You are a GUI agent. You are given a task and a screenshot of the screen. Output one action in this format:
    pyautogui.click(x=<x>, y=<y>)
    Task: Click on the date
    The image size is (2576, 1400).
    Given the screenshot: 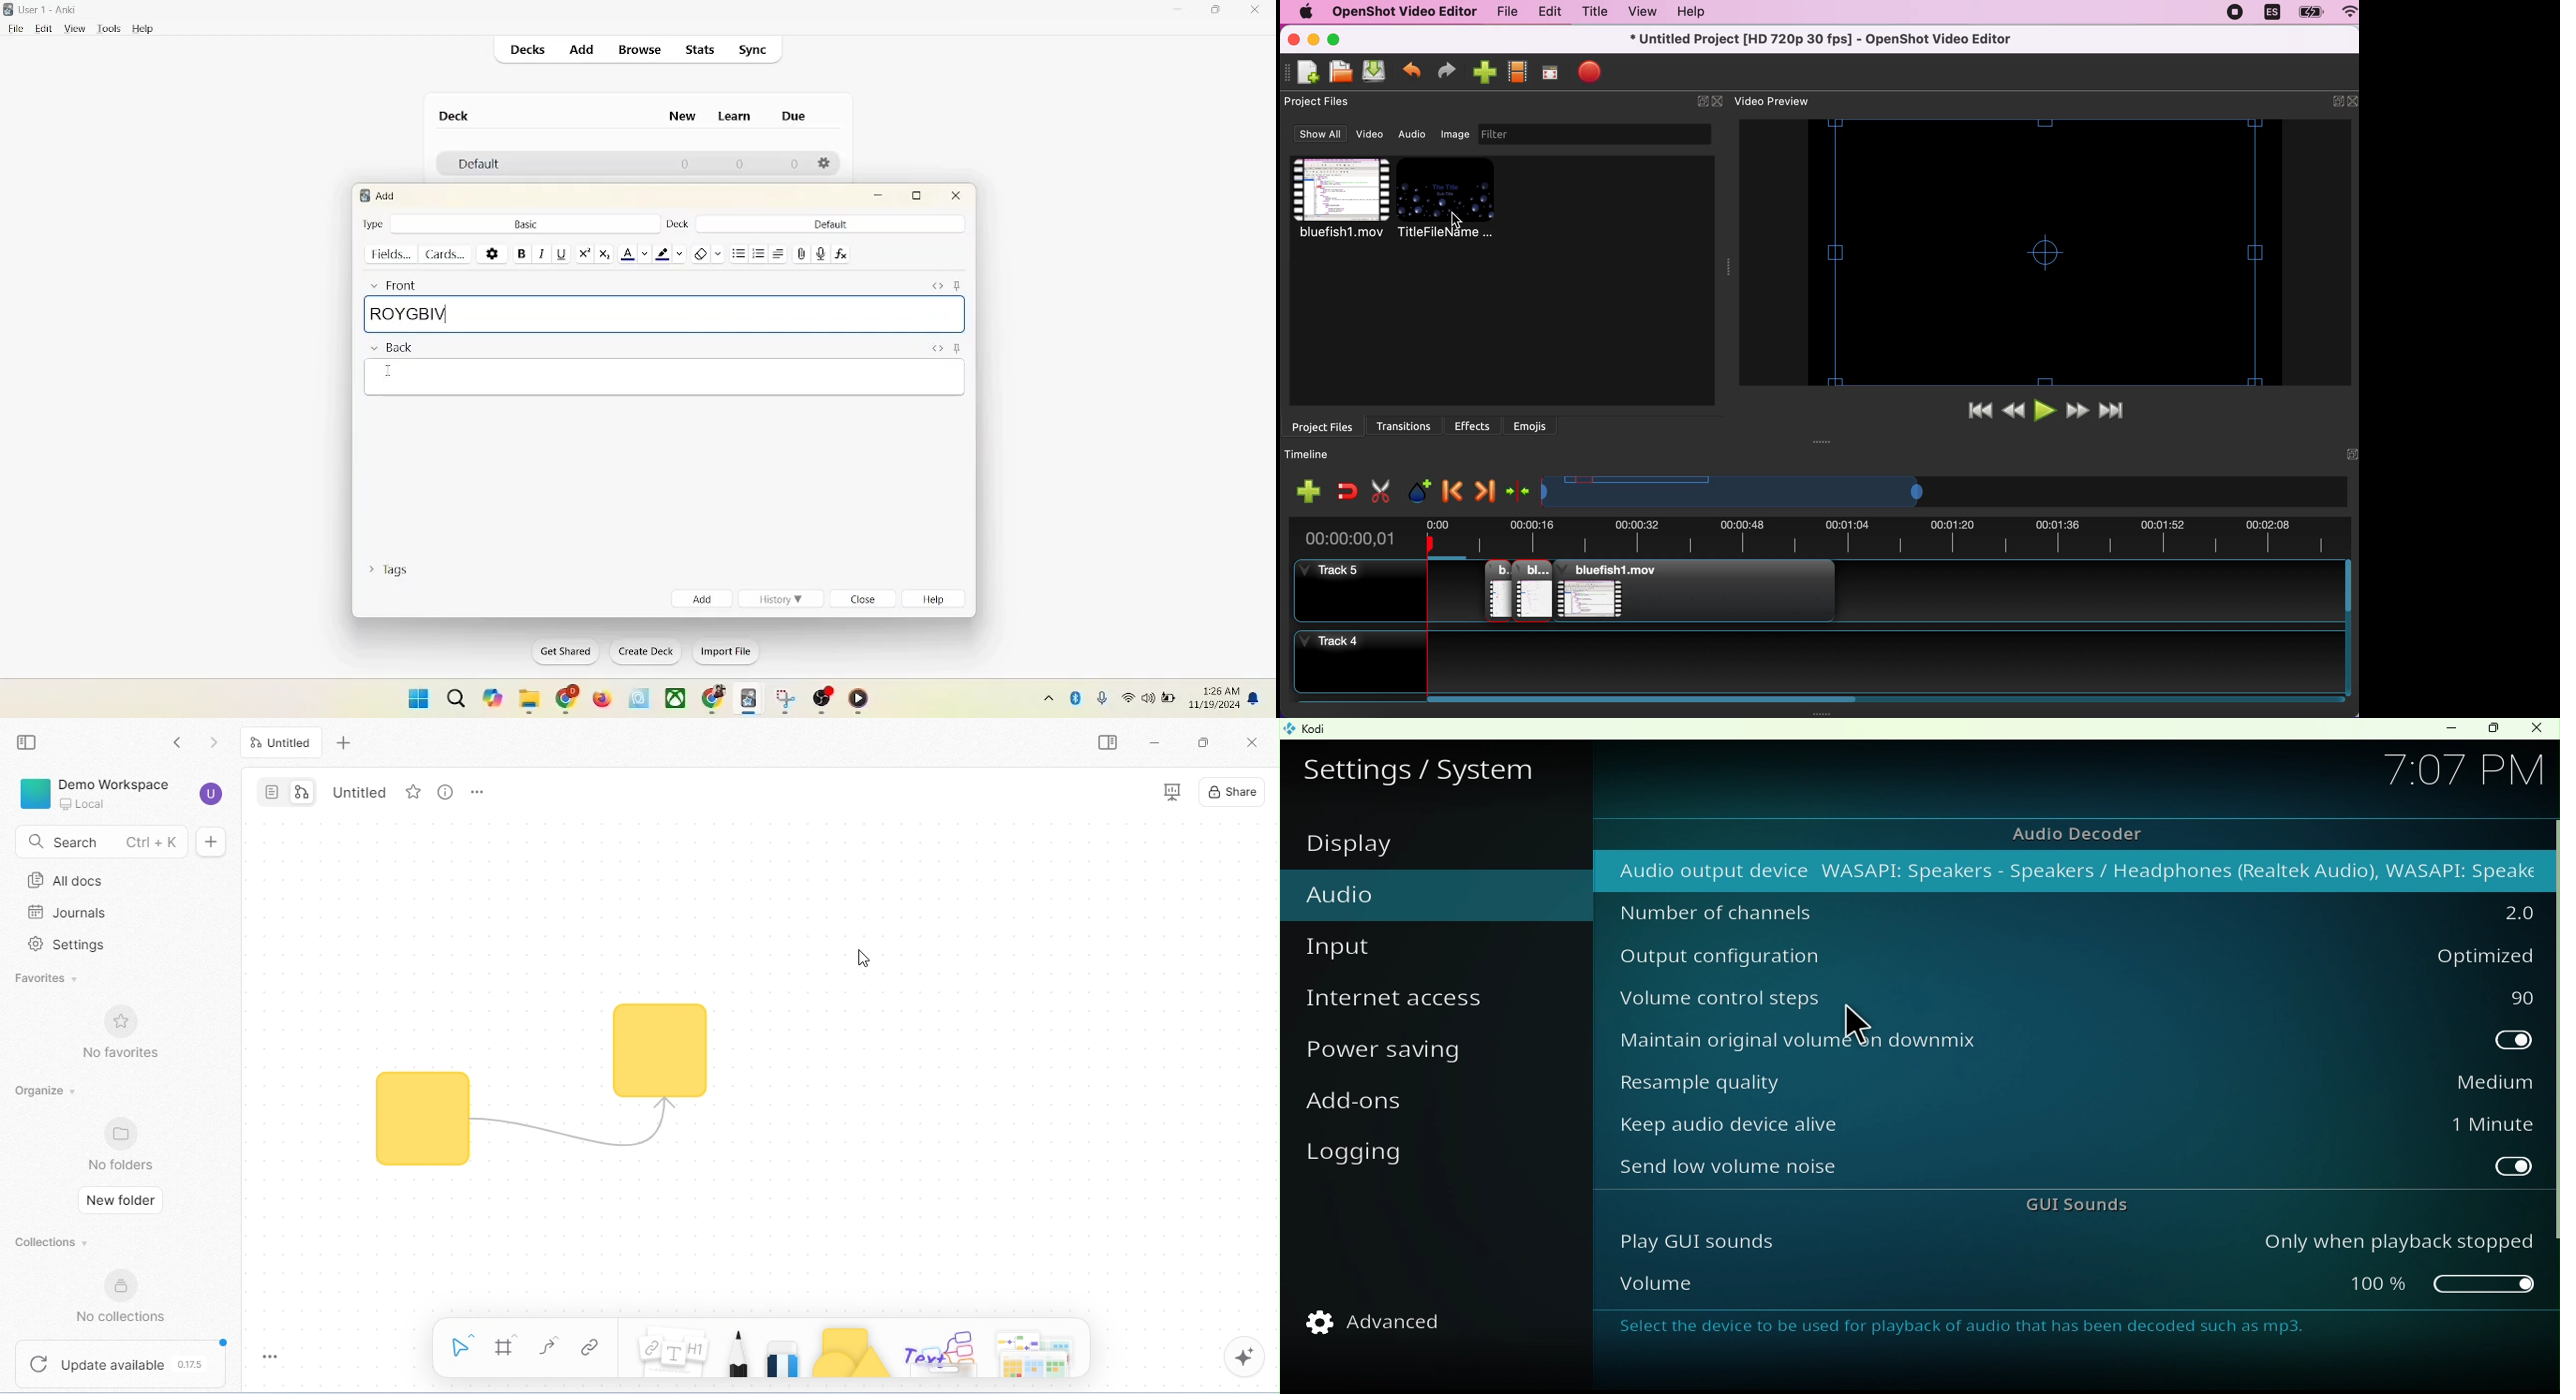 What is the action you would take?
    pyautogui.click(x=1217, y=706)
    